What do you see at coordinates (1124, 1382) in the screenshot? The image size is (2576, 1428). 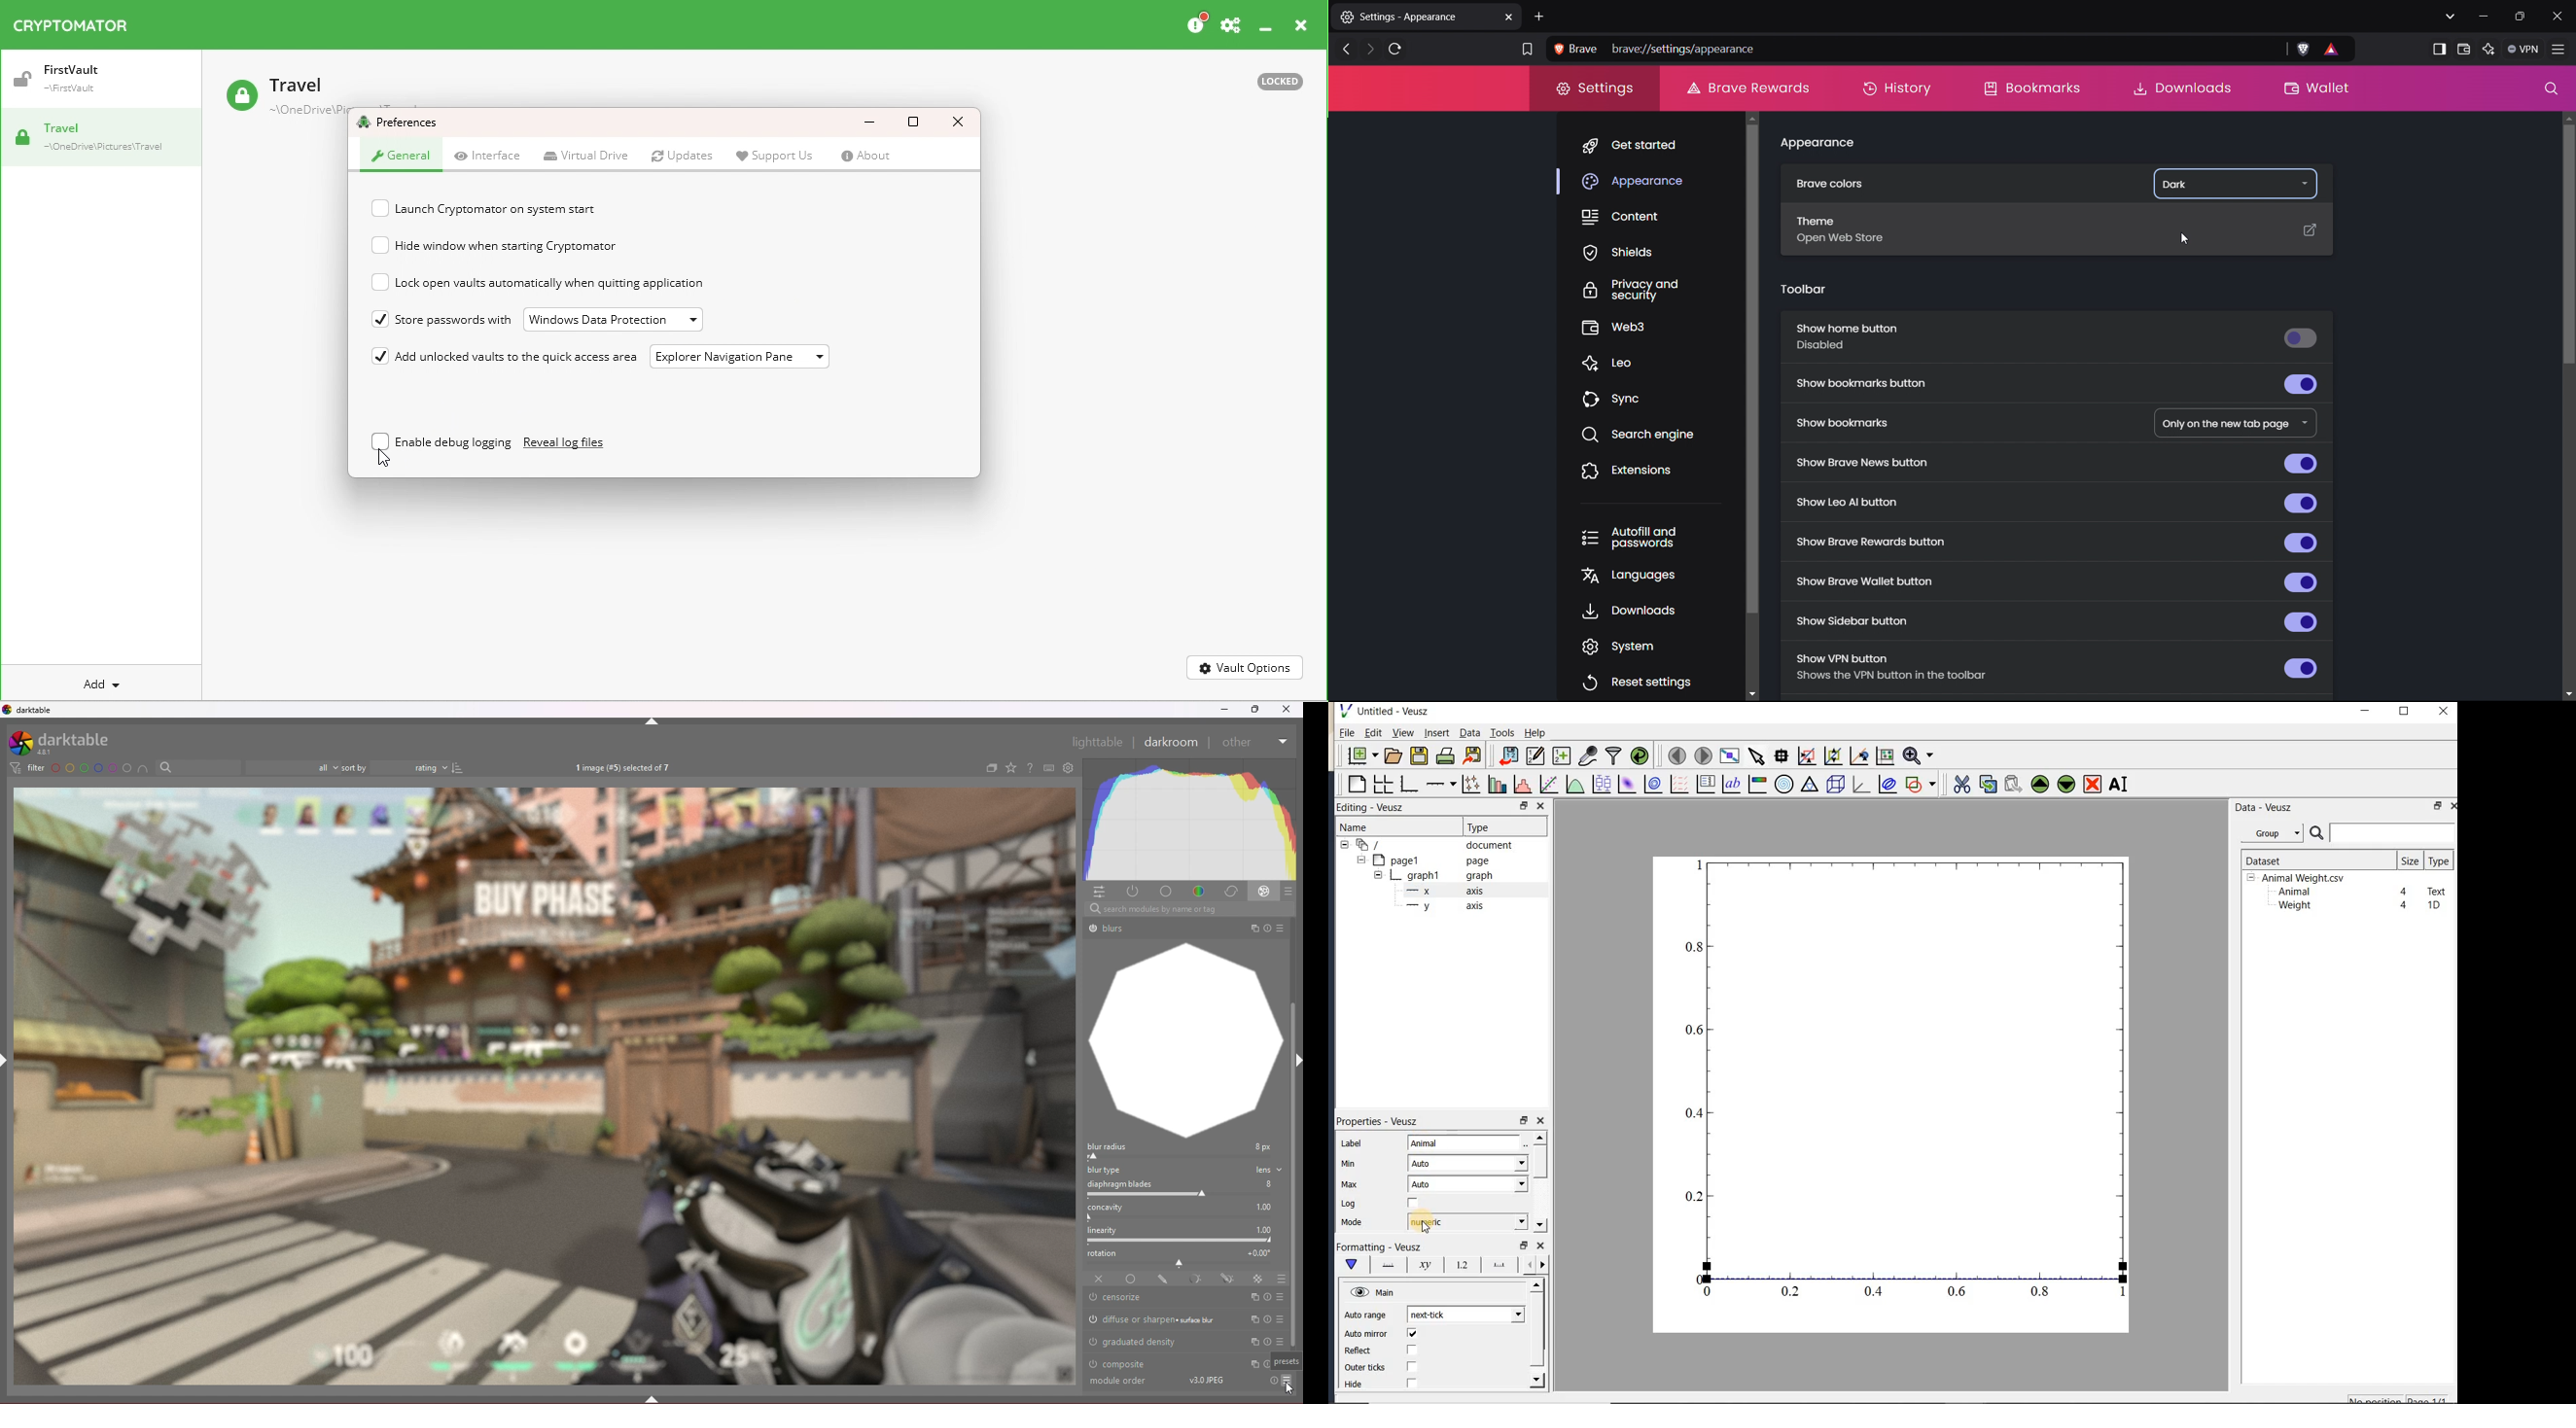 I see `` at bounding box center [1124, 1382].